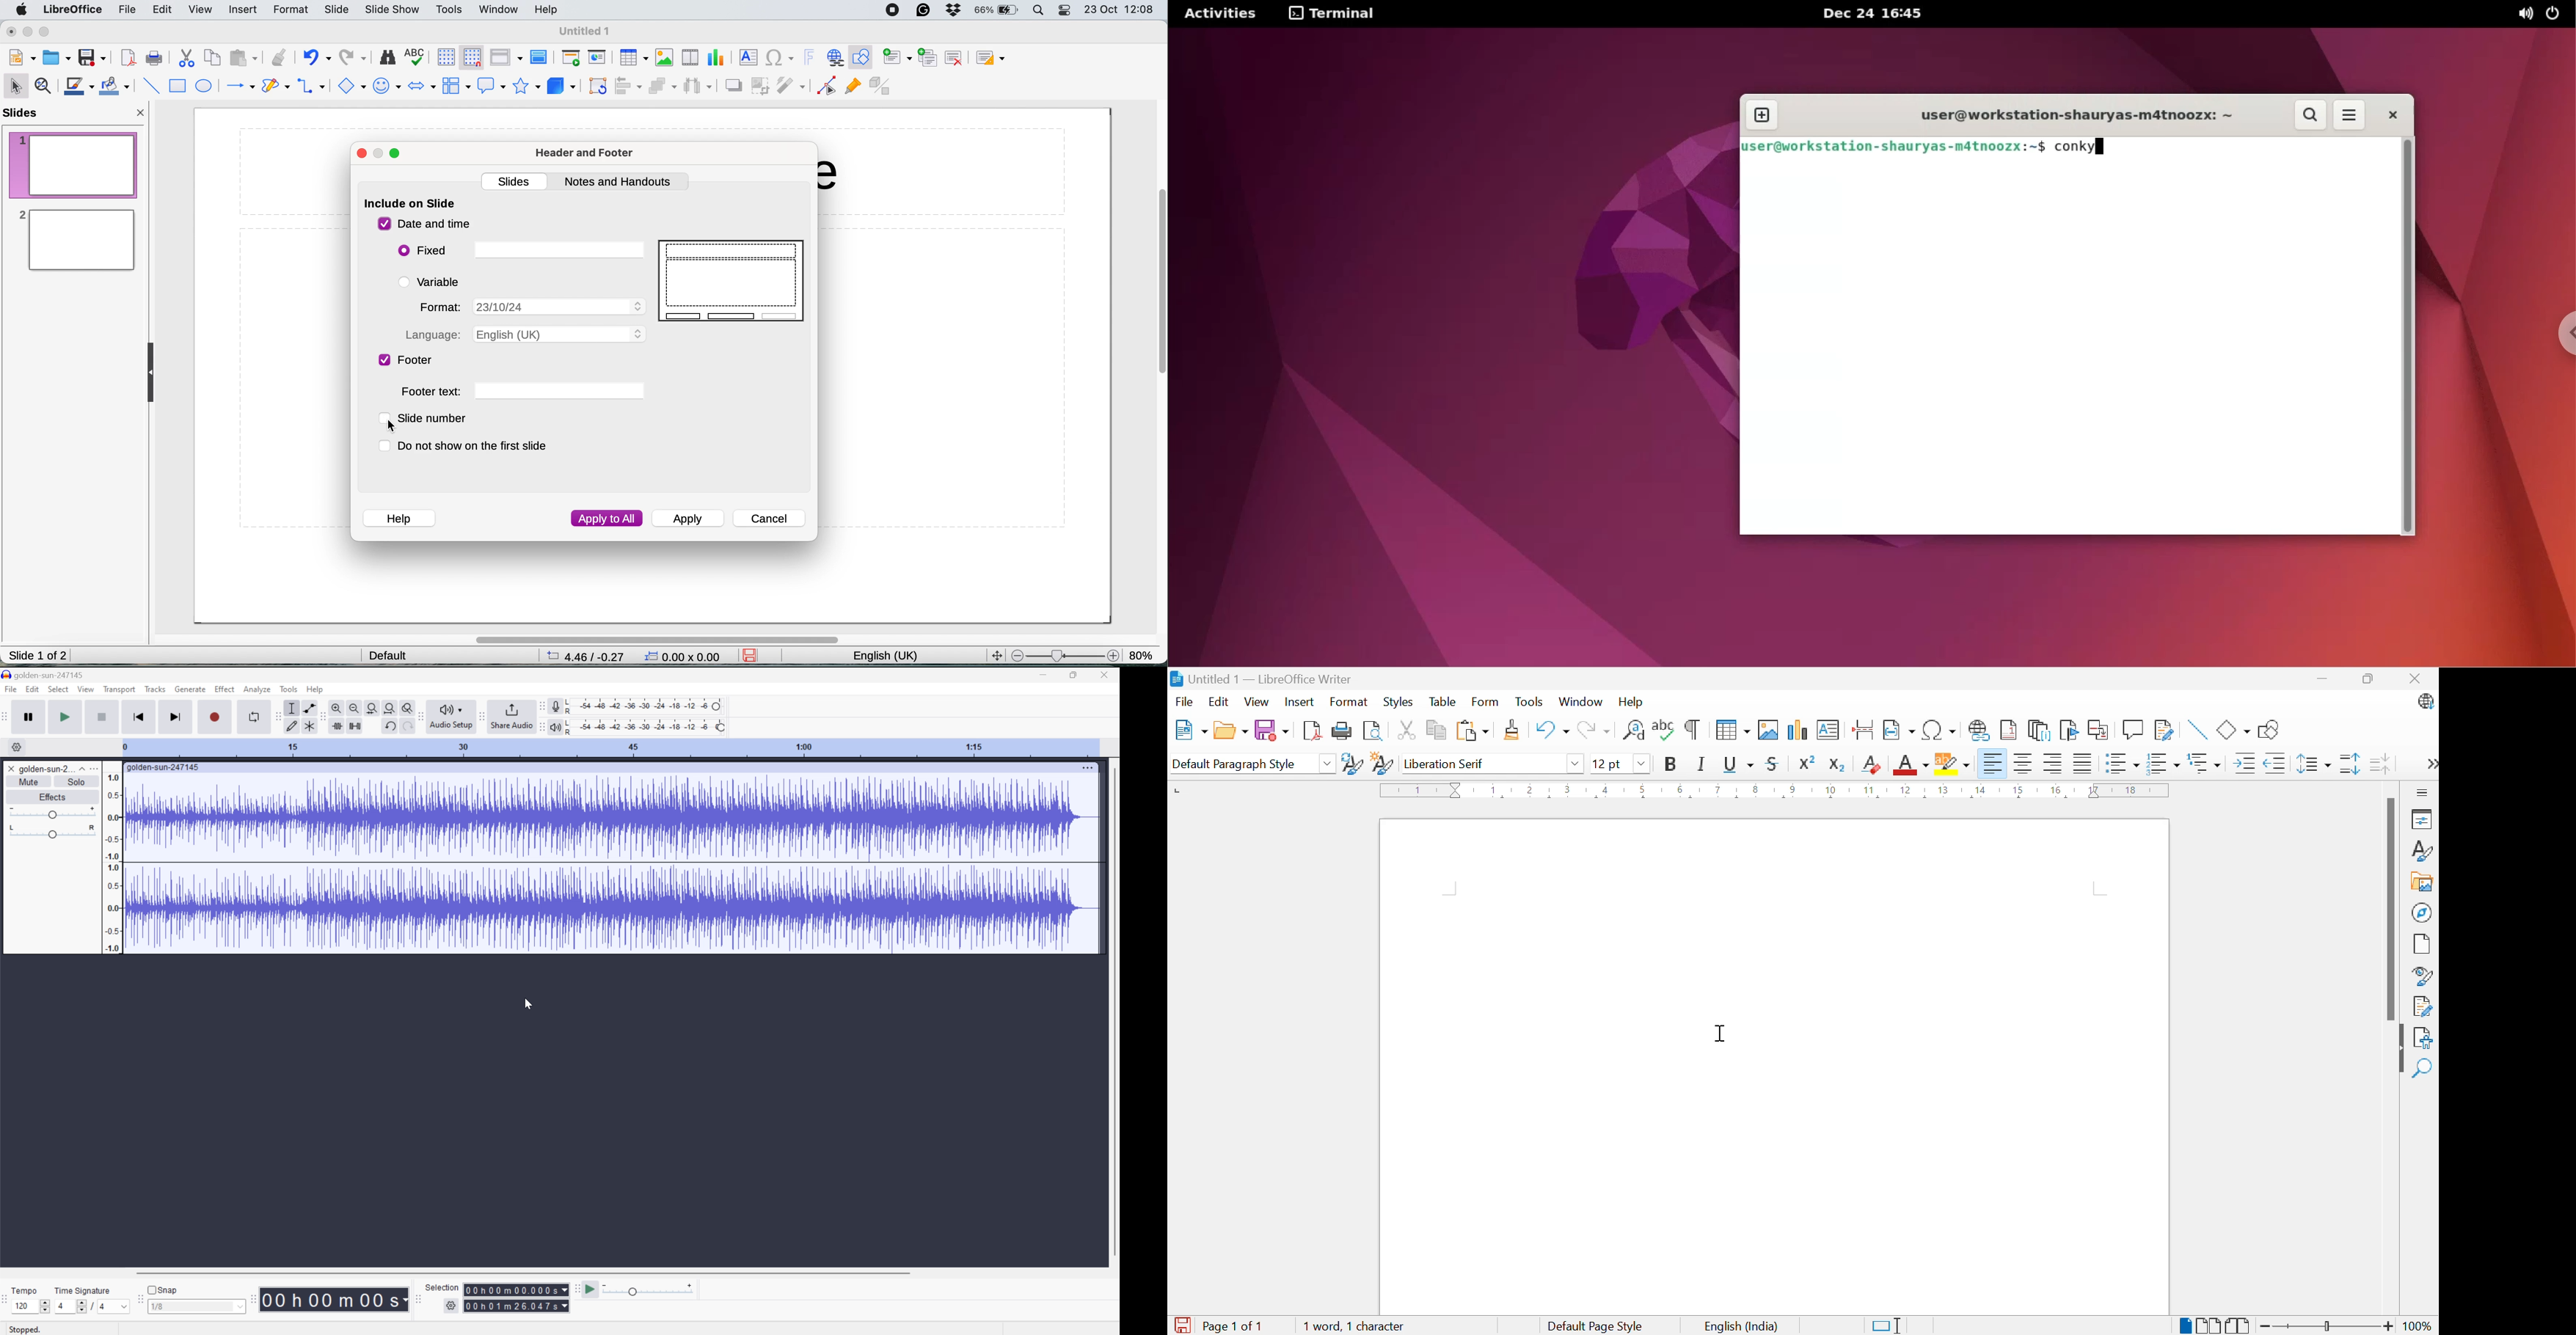 The image size is (2576, 1344). What do you see at coordinates (1086, 767) in the screenshot?
I see `More` at bounding box center [1086, 767].